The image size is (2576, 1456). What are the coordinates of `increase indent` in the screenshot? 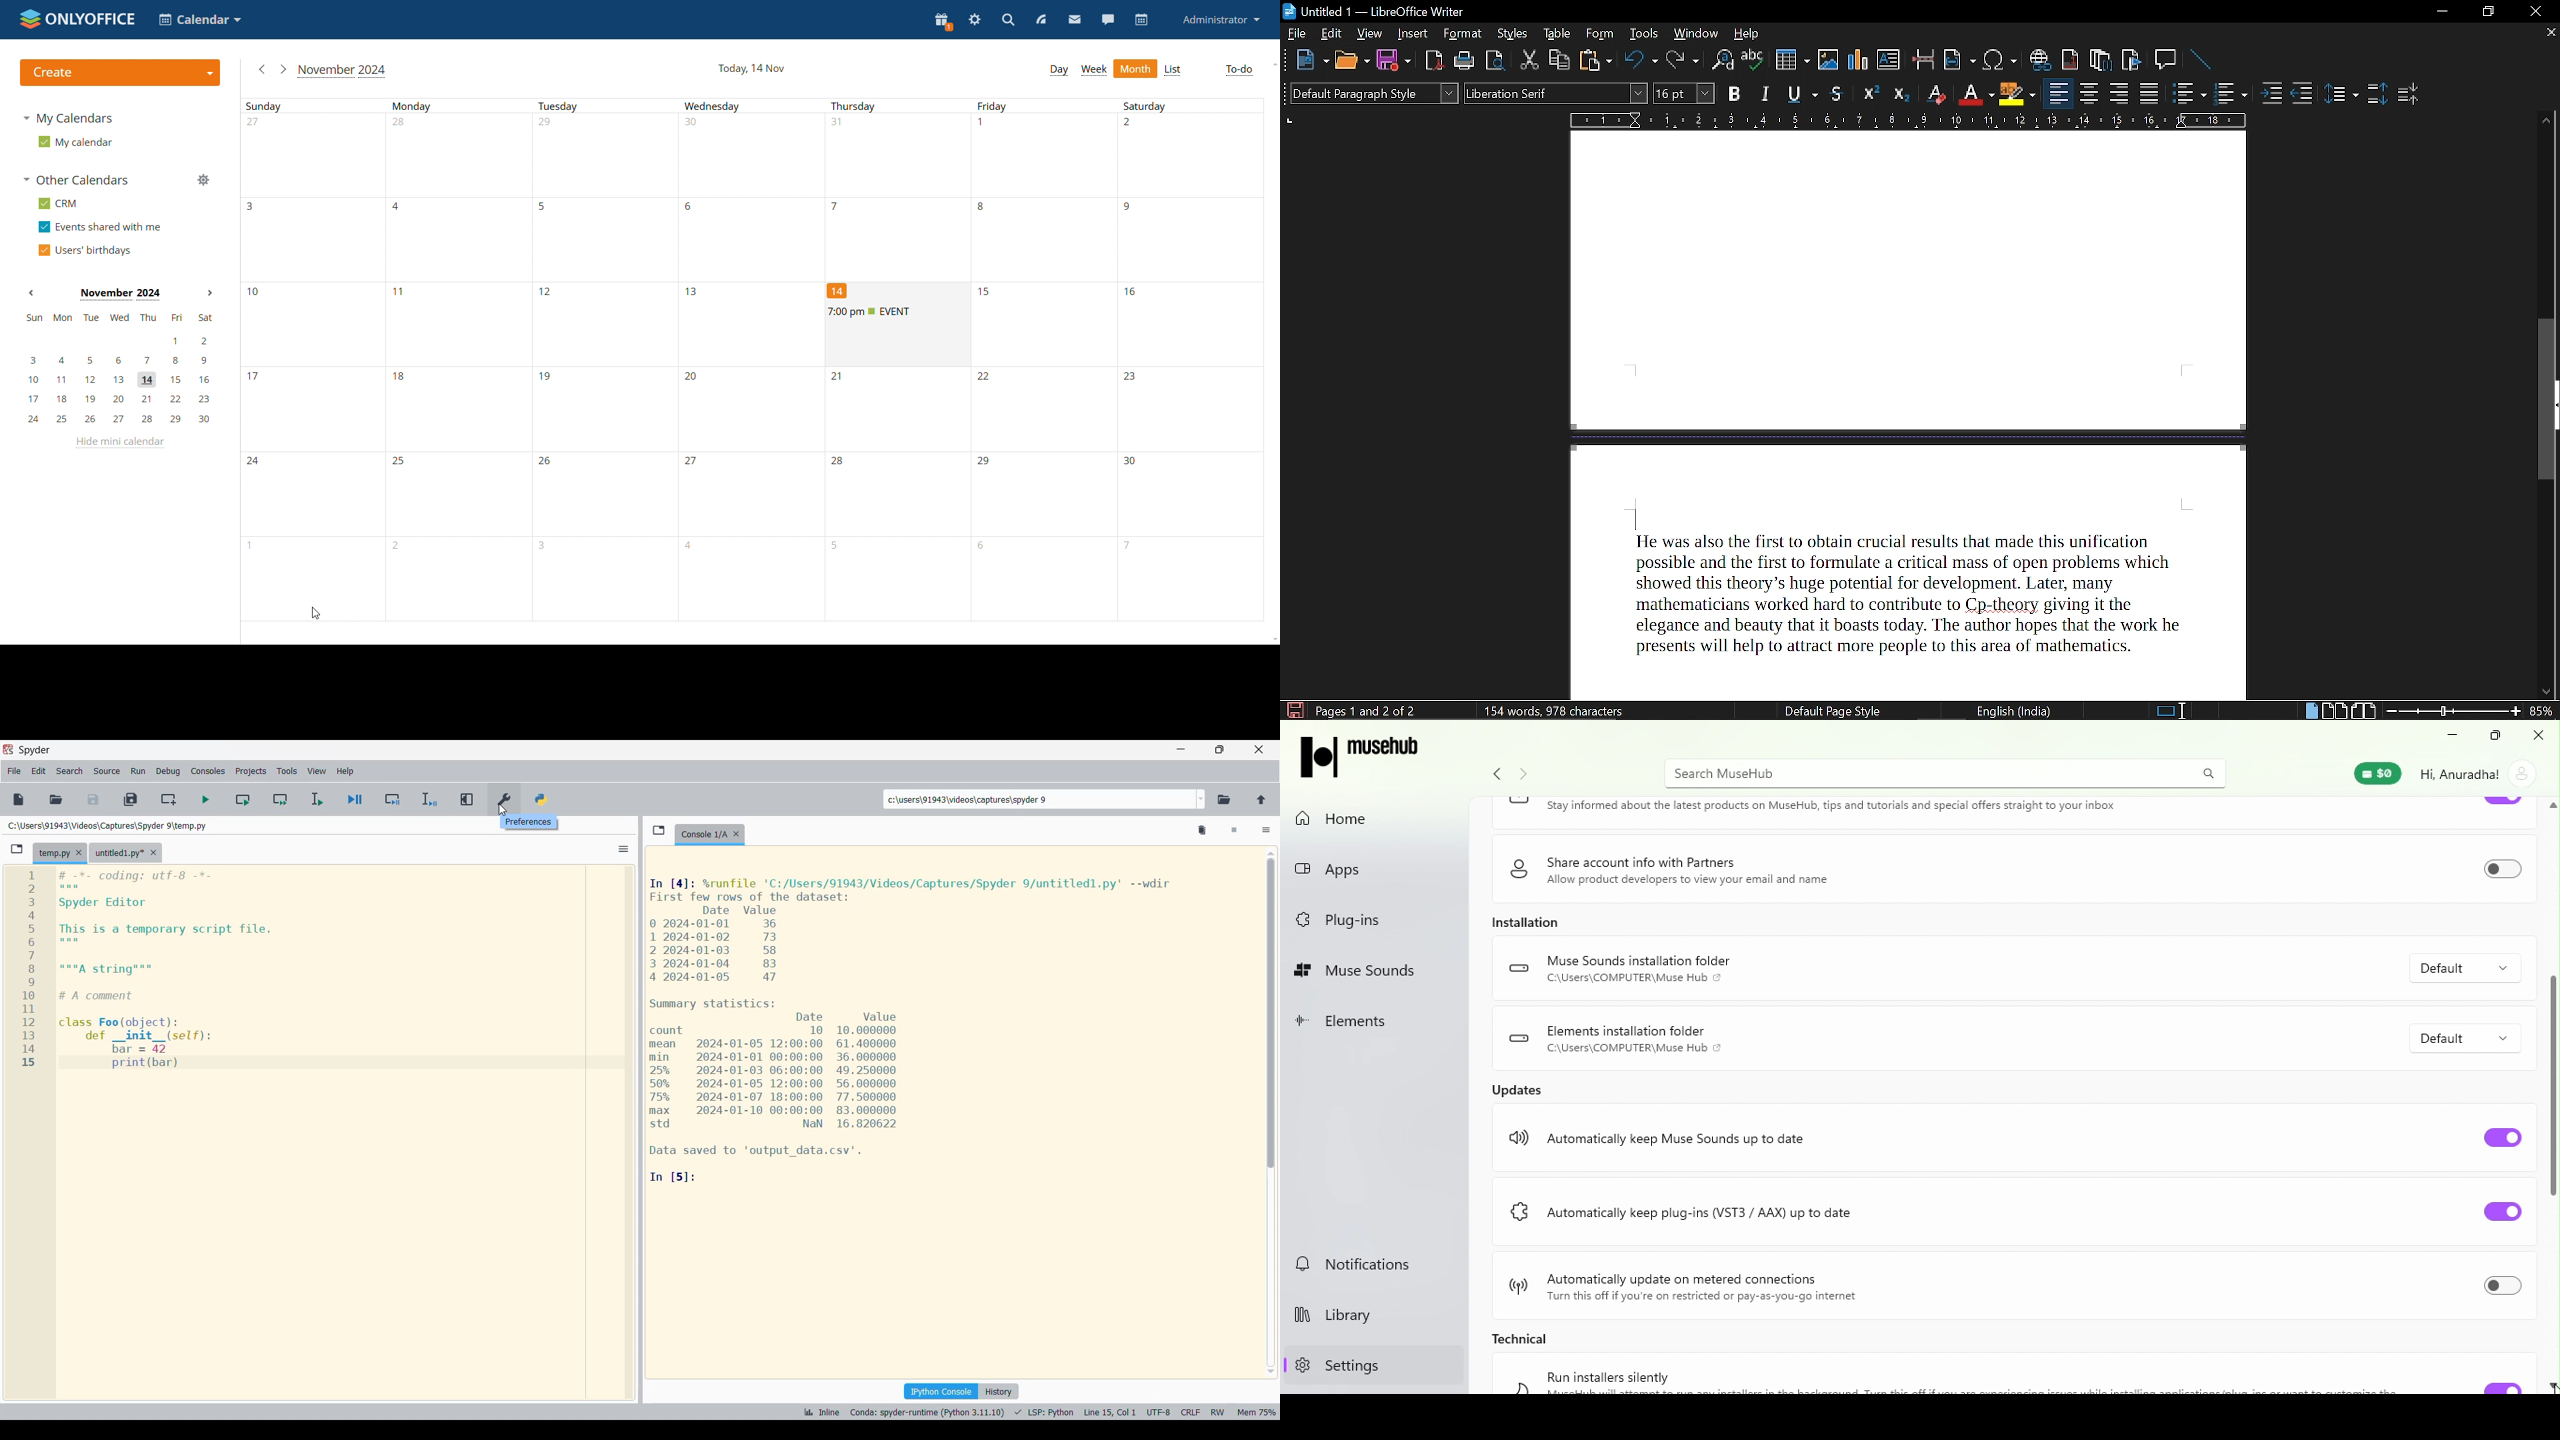 It's located at (2274, 92).